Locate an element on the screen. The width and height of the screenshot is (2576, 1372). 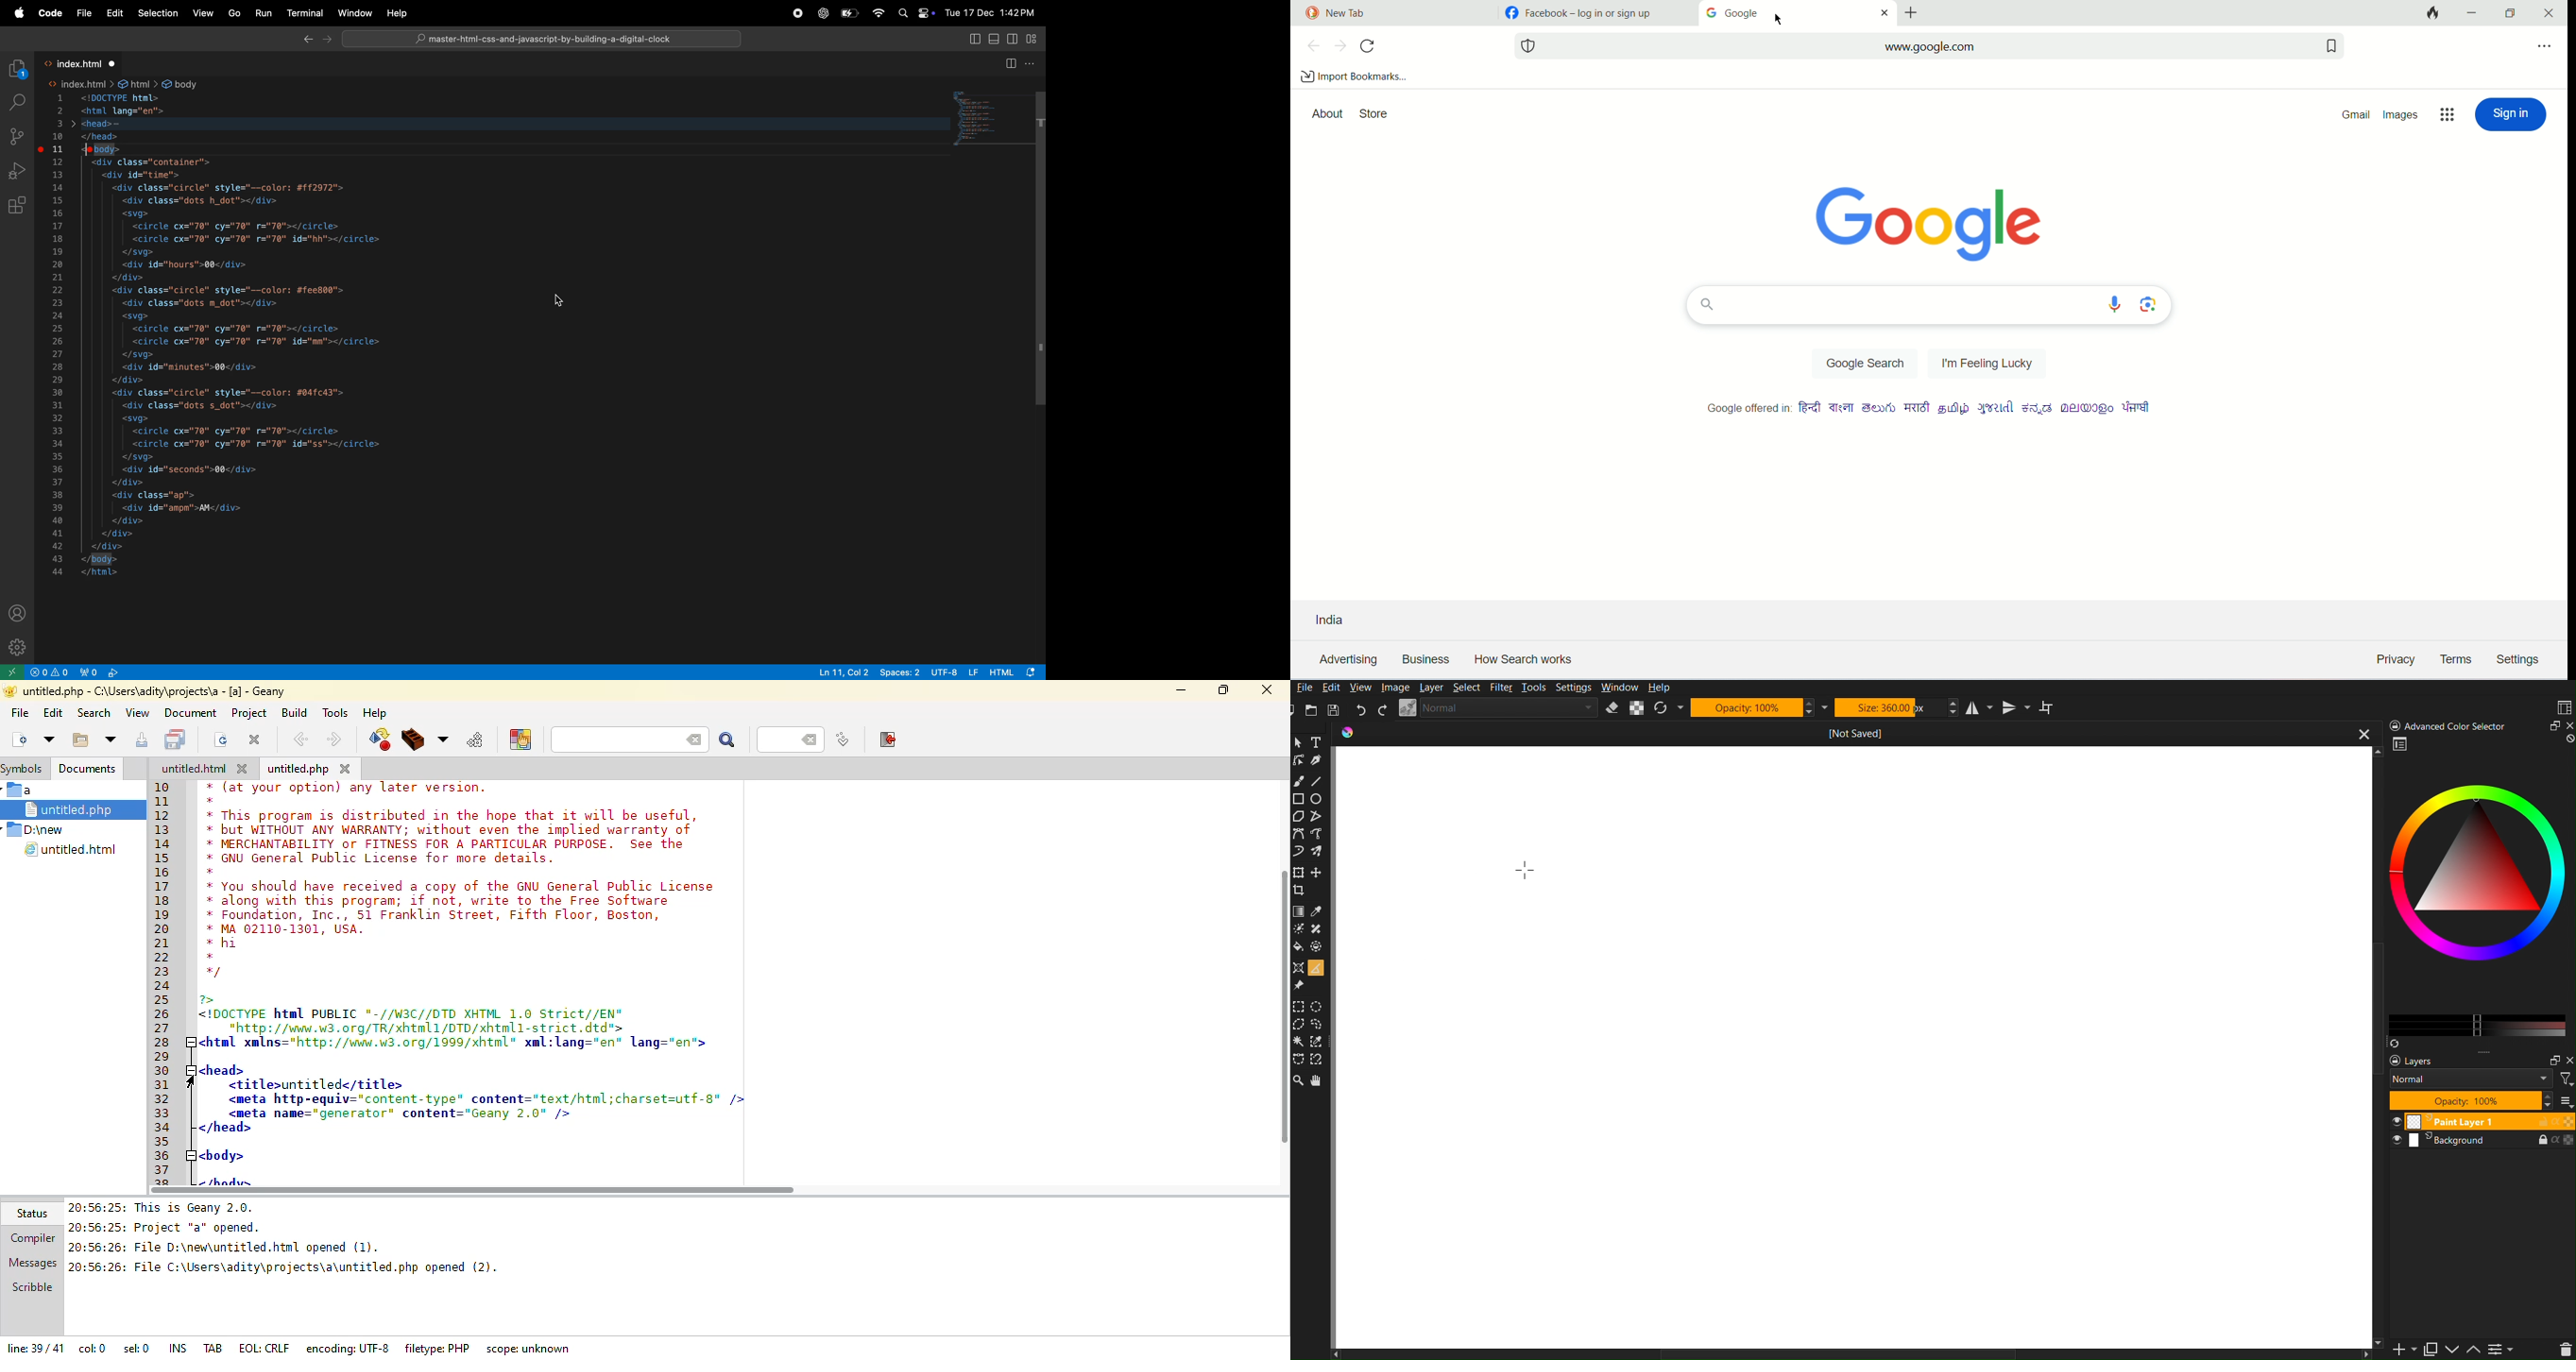
Pen is located at coordinates (1318, 759).